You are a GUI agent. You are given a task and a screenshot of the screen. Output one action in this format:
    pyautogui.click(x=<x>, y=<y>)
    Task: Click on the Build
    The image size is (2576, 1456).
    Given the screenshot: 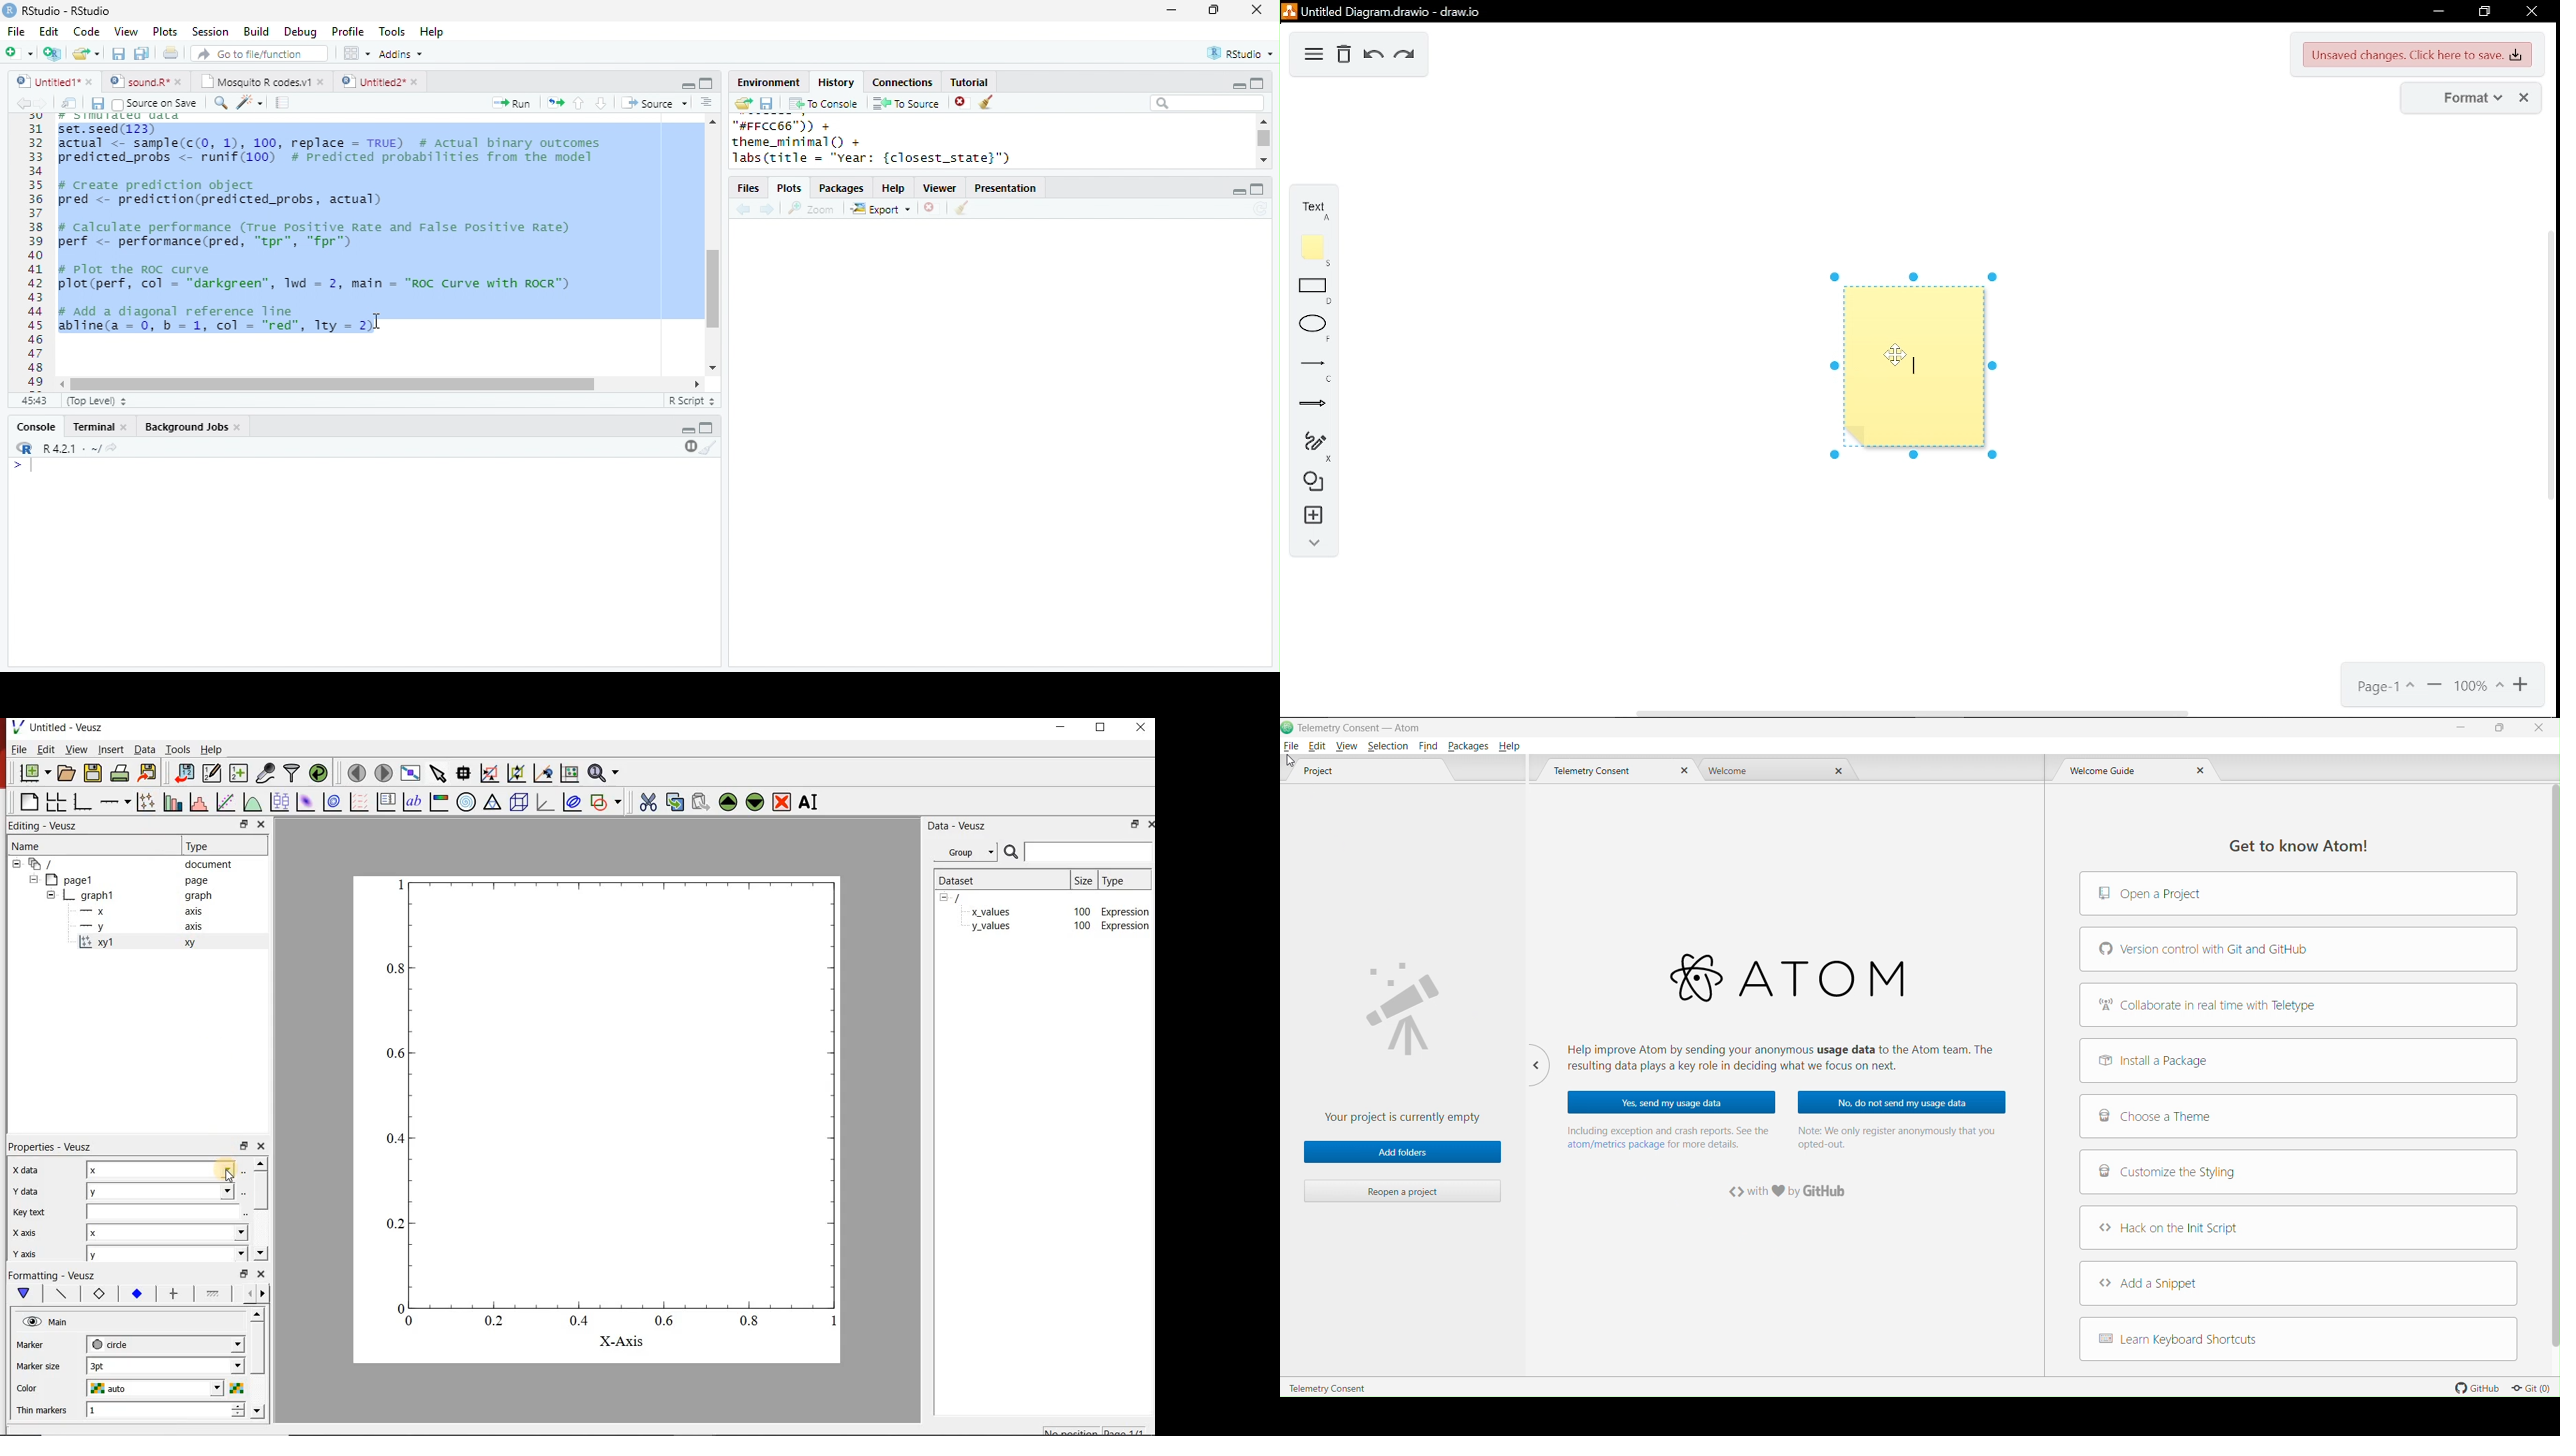 What is the action you would take?
    pyautogui.click(x=256, y=32)
    